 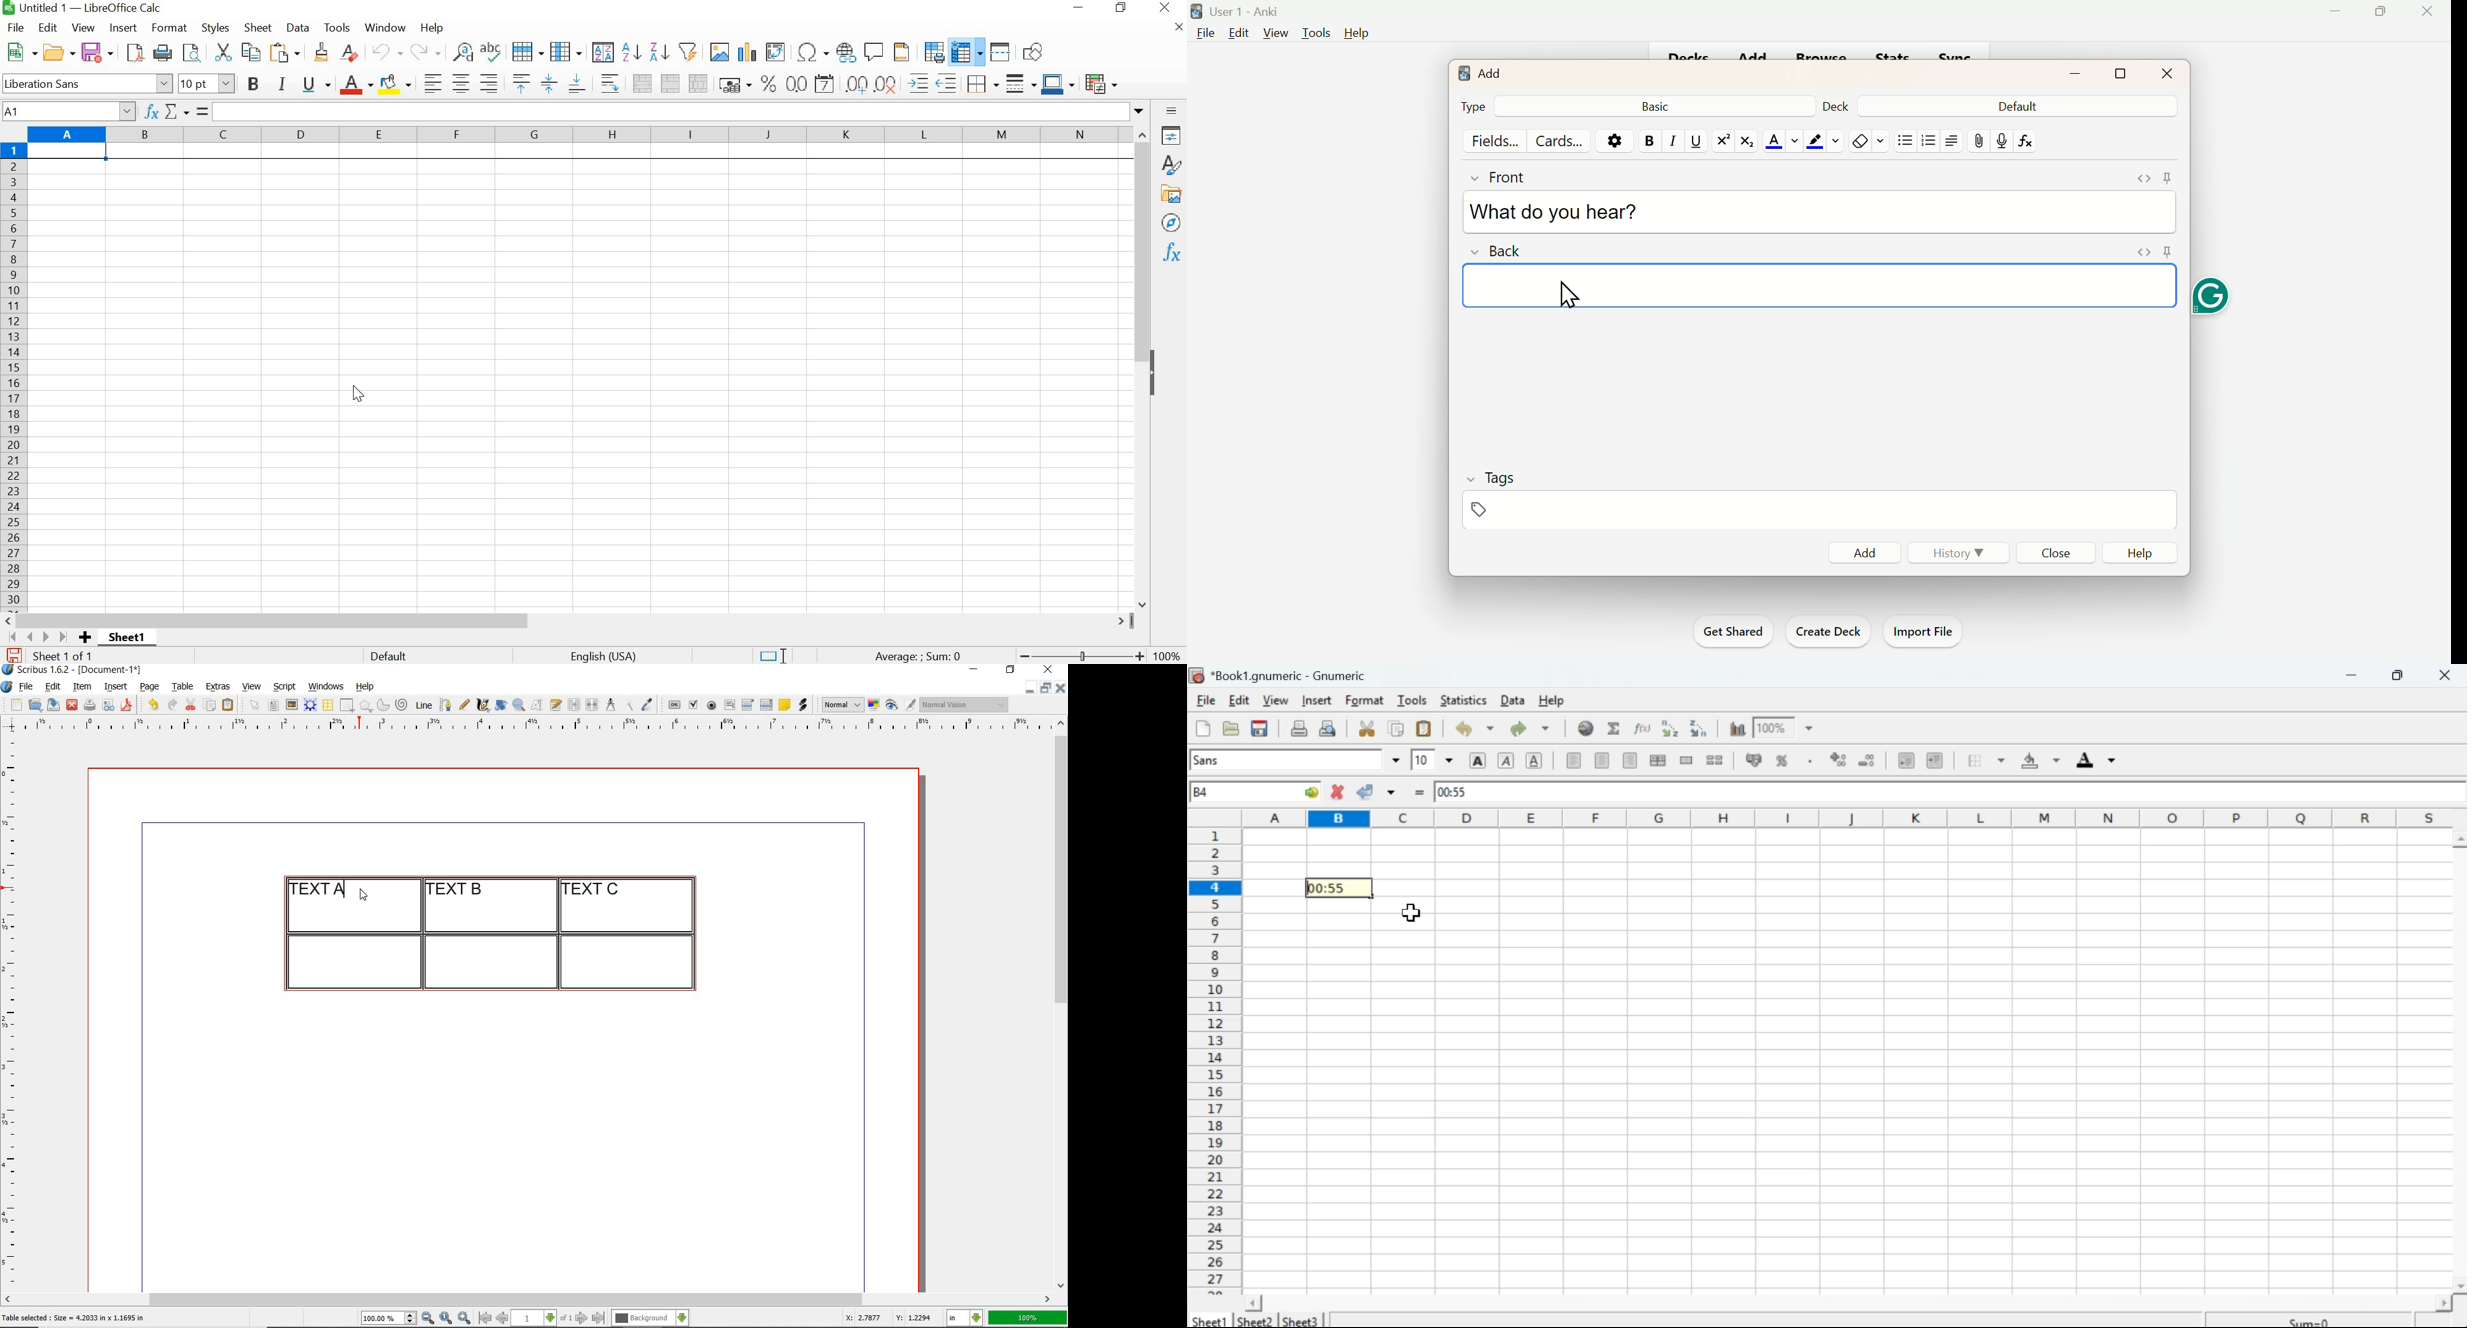 What do you see at coordinates (874, 50) in the screenshot?
I see `INSERT COMMENT` at bounding box center [874, 50].